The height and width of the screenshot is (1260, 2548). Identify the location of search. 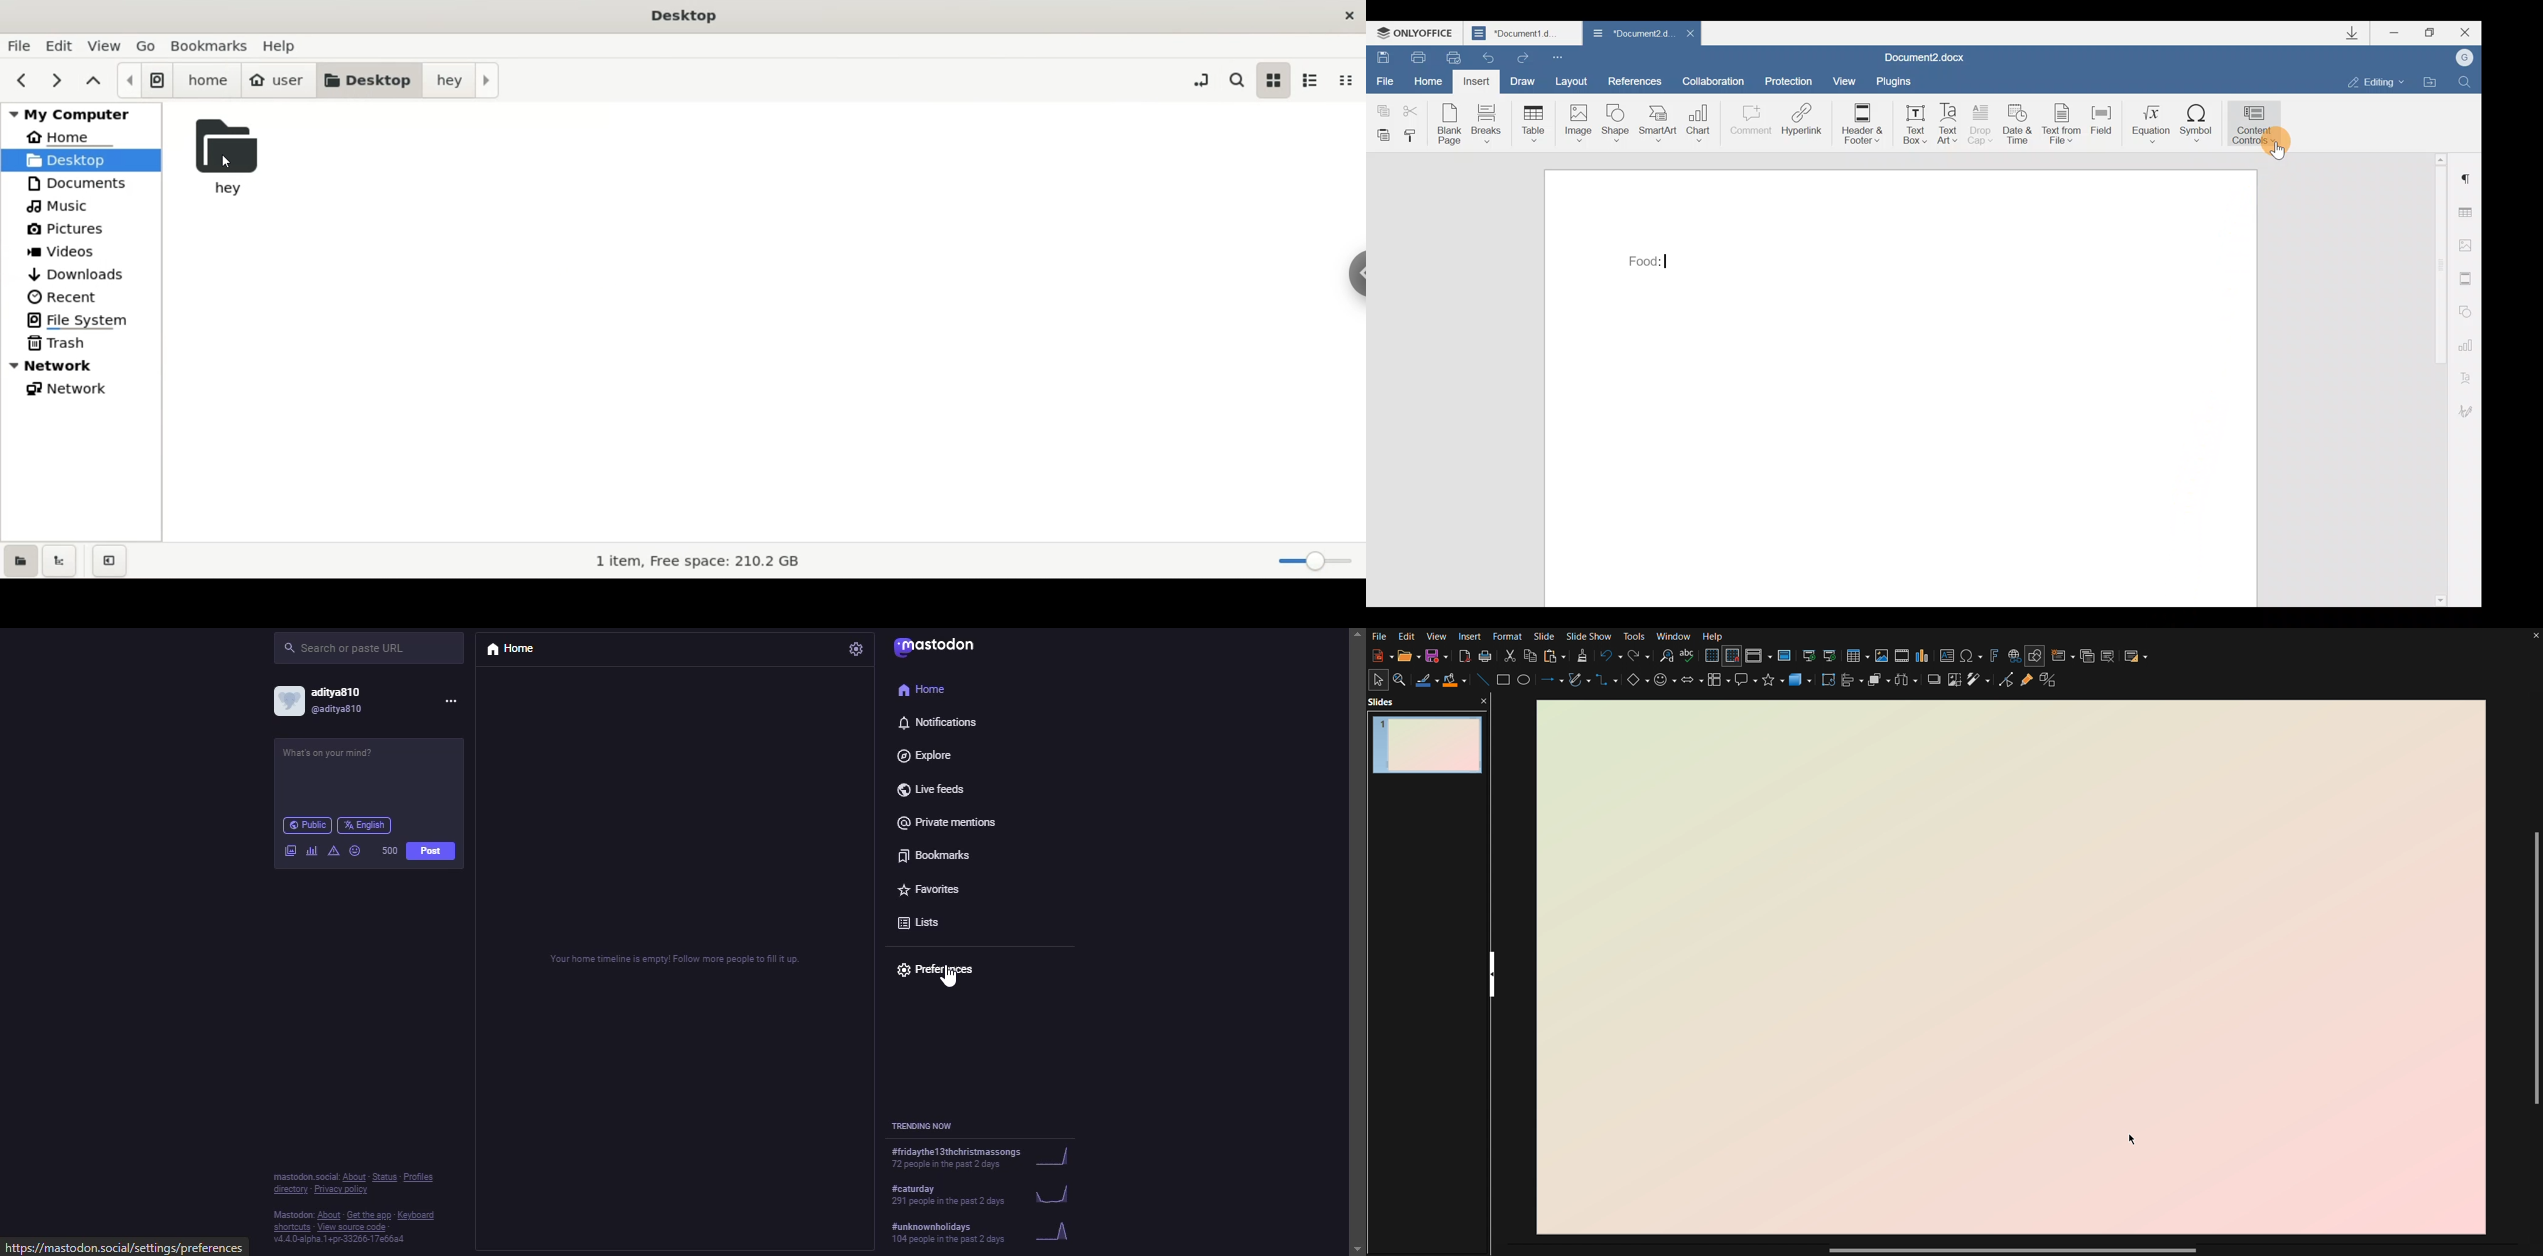
(352, 649).